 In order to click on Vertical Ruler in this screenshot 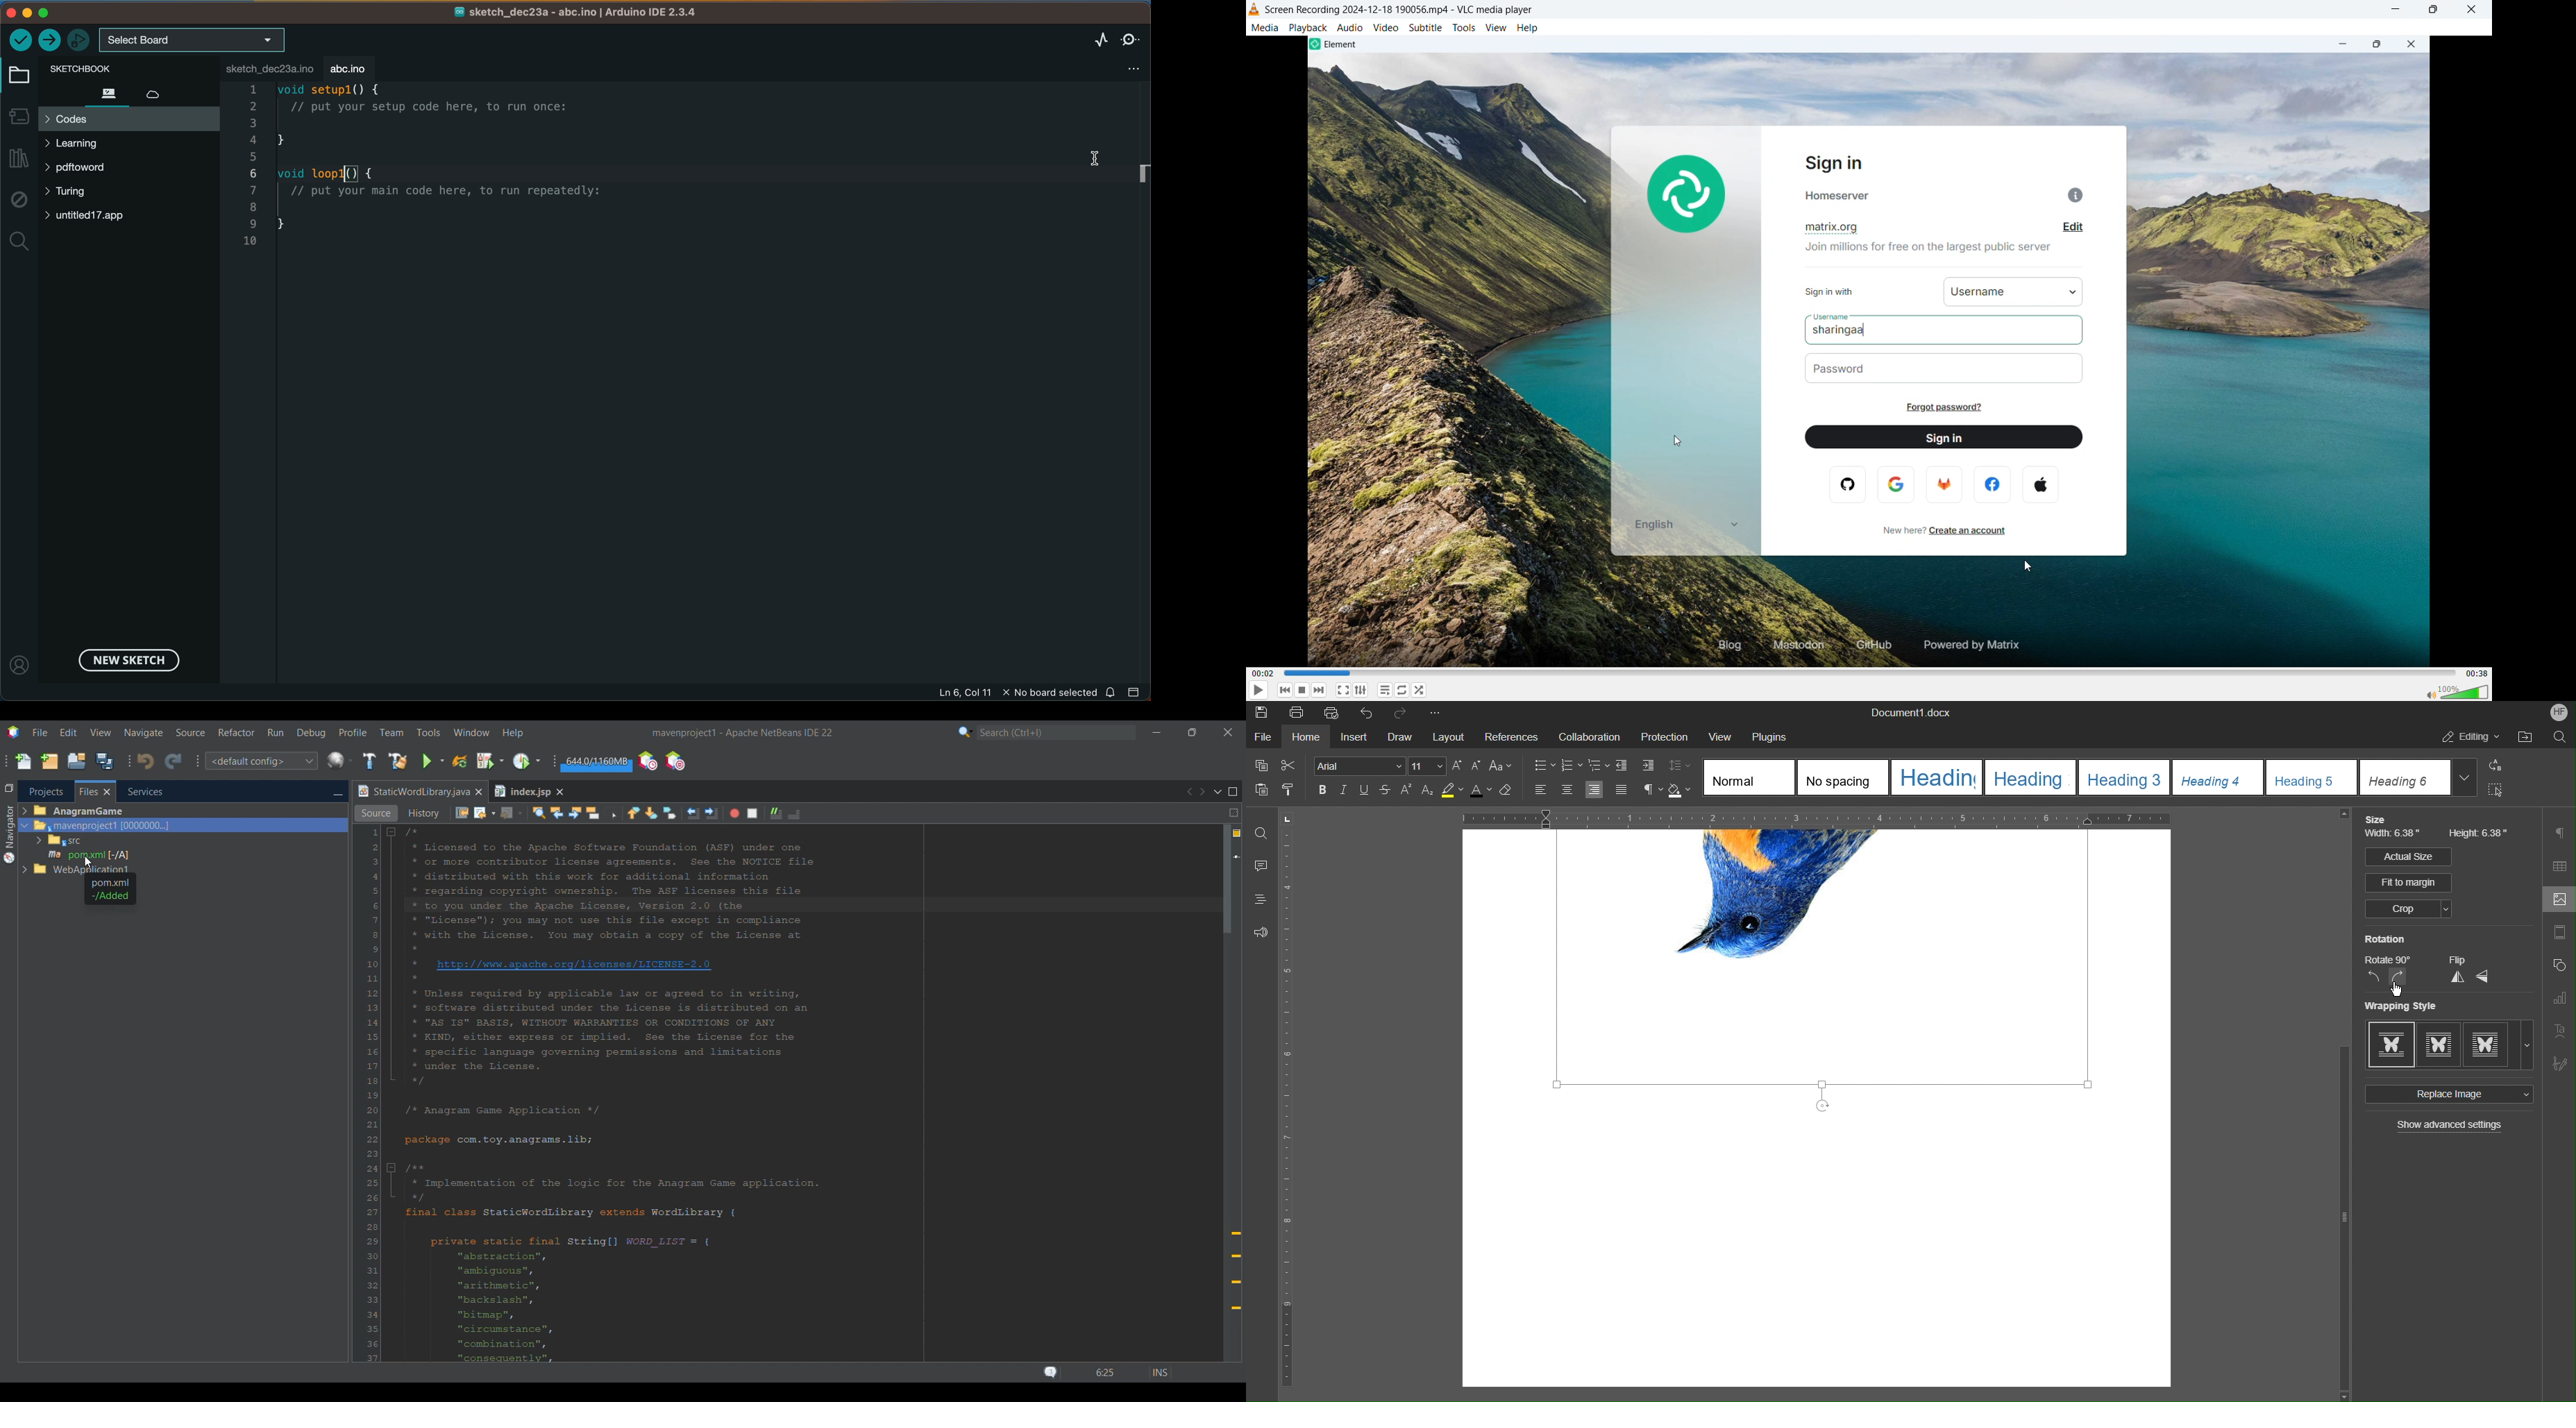, I will do `click(1291, 1104)`.